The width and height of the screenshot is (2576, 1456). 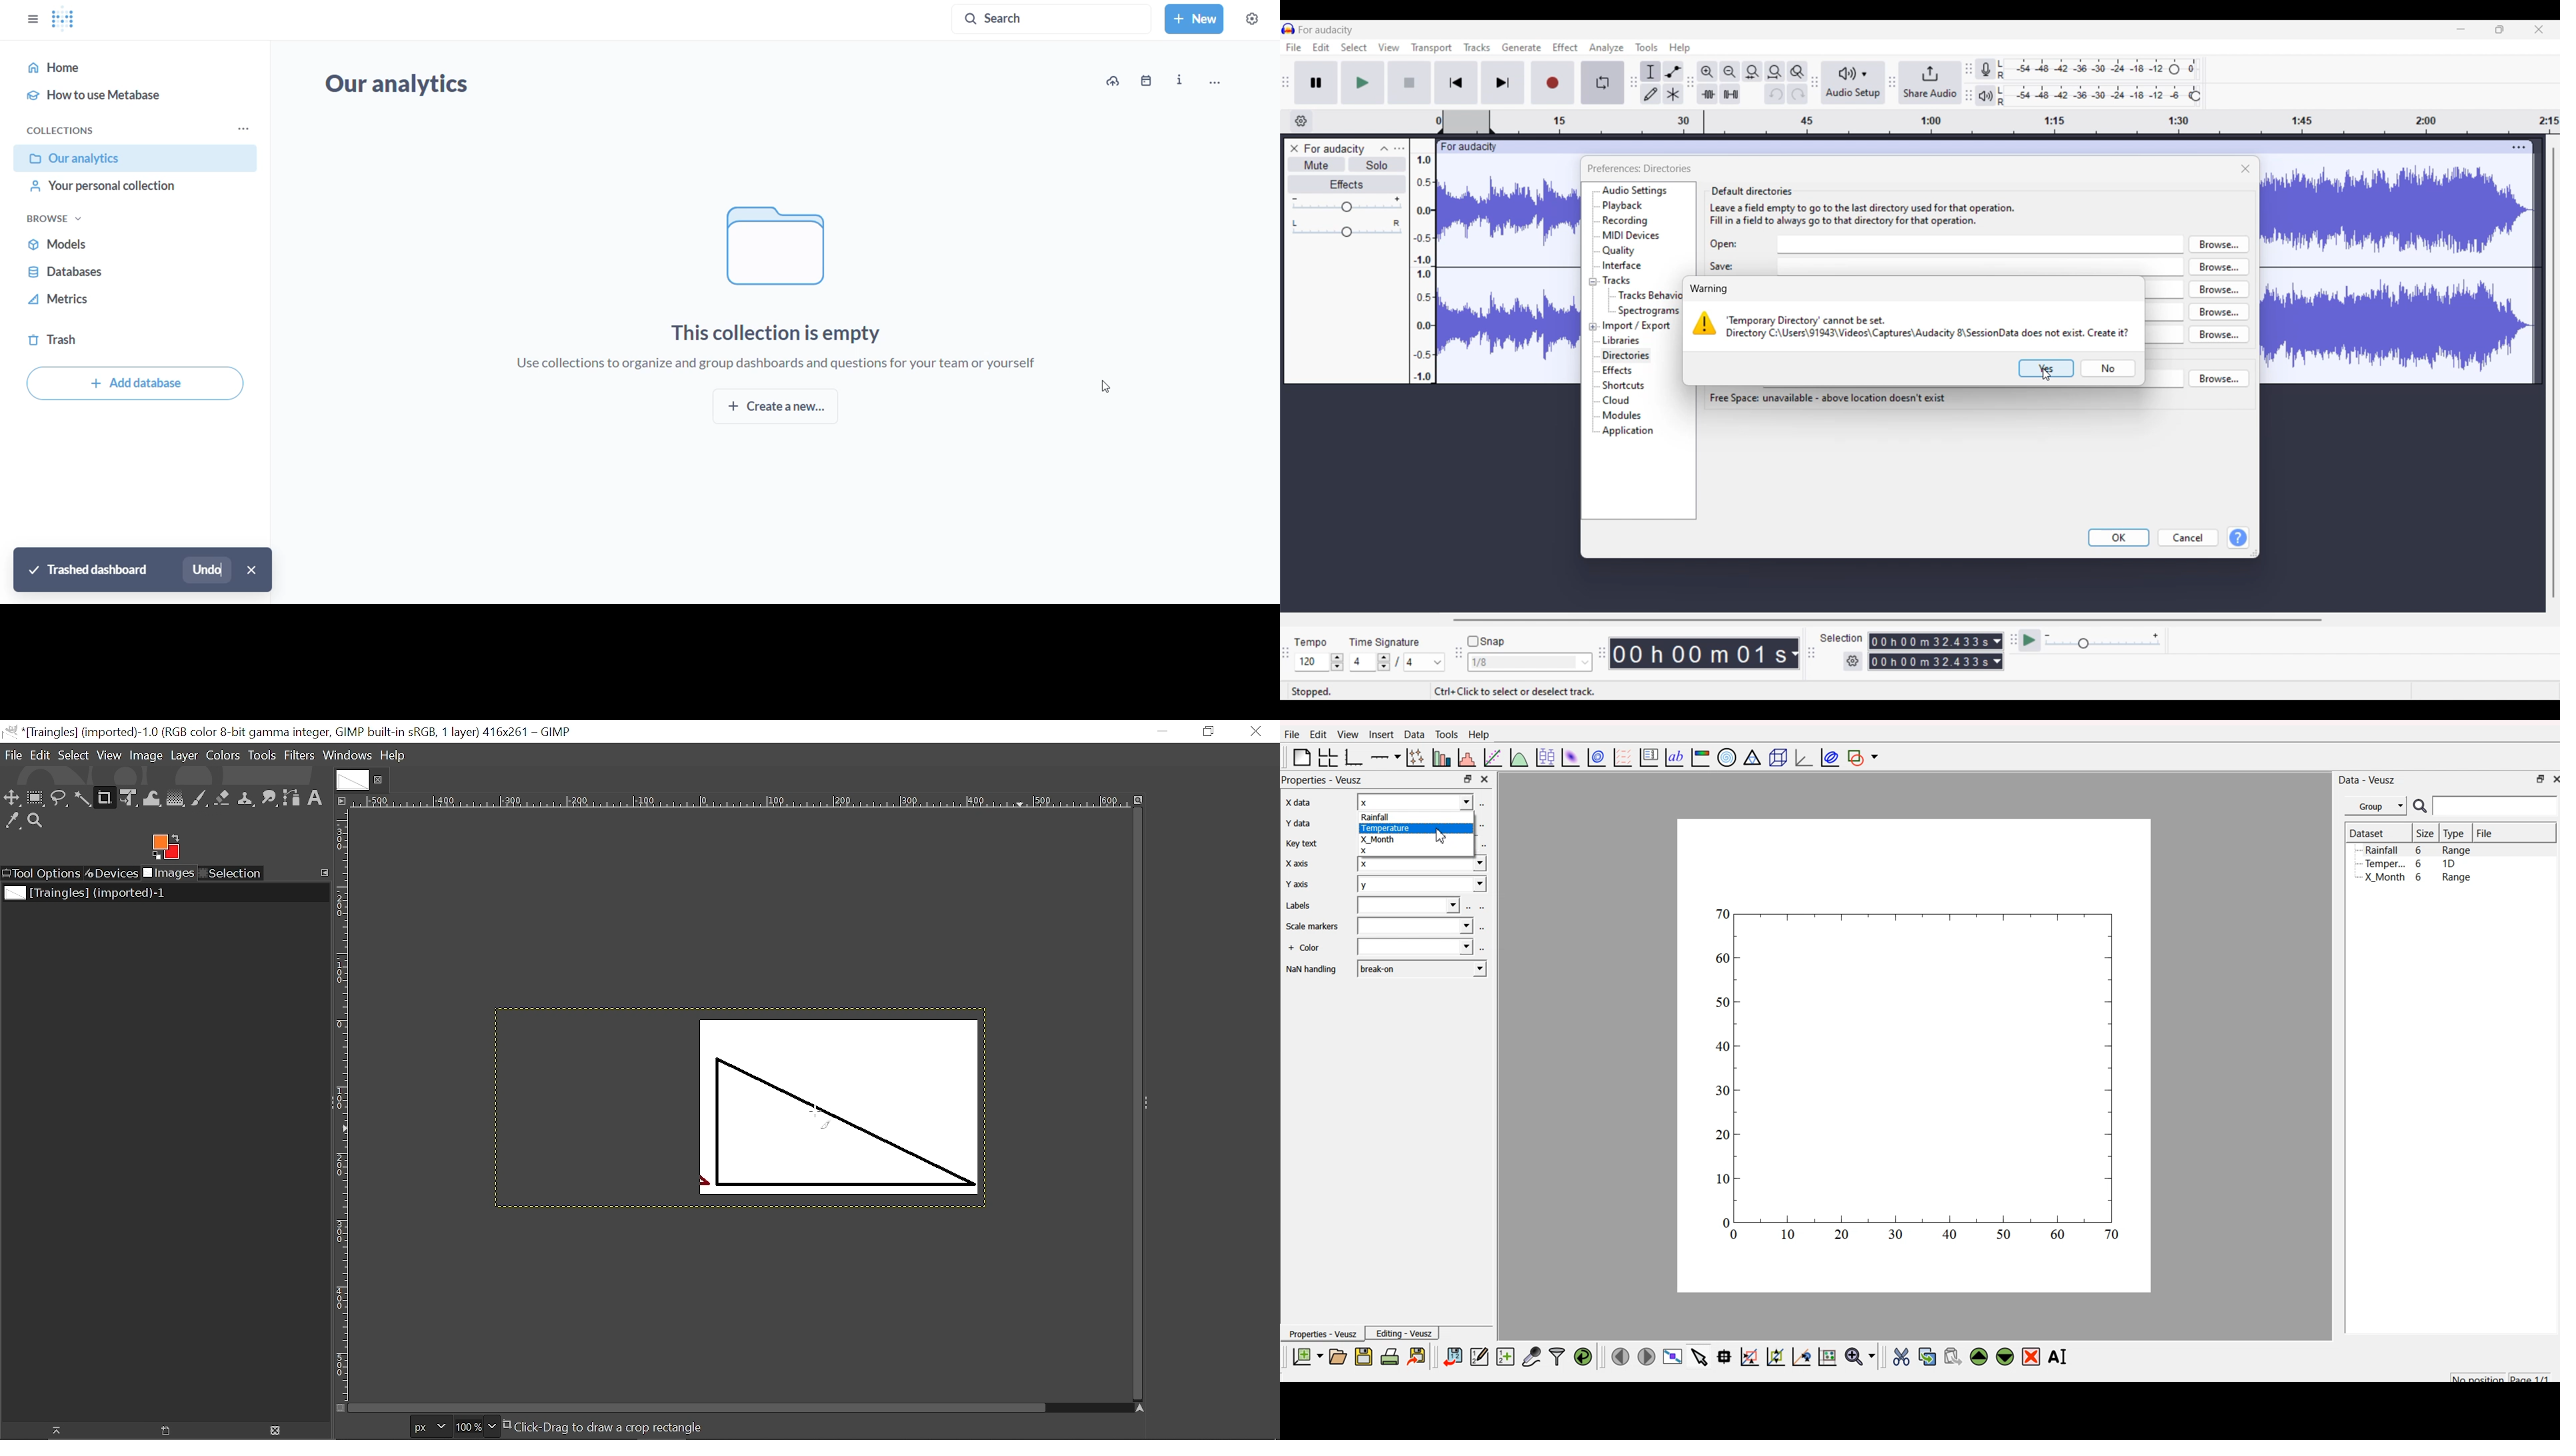 What do you see at coordinates (1841, 638) in the screenshot?
I see `Indicates selection duration` at bounding box center [1841, 638].